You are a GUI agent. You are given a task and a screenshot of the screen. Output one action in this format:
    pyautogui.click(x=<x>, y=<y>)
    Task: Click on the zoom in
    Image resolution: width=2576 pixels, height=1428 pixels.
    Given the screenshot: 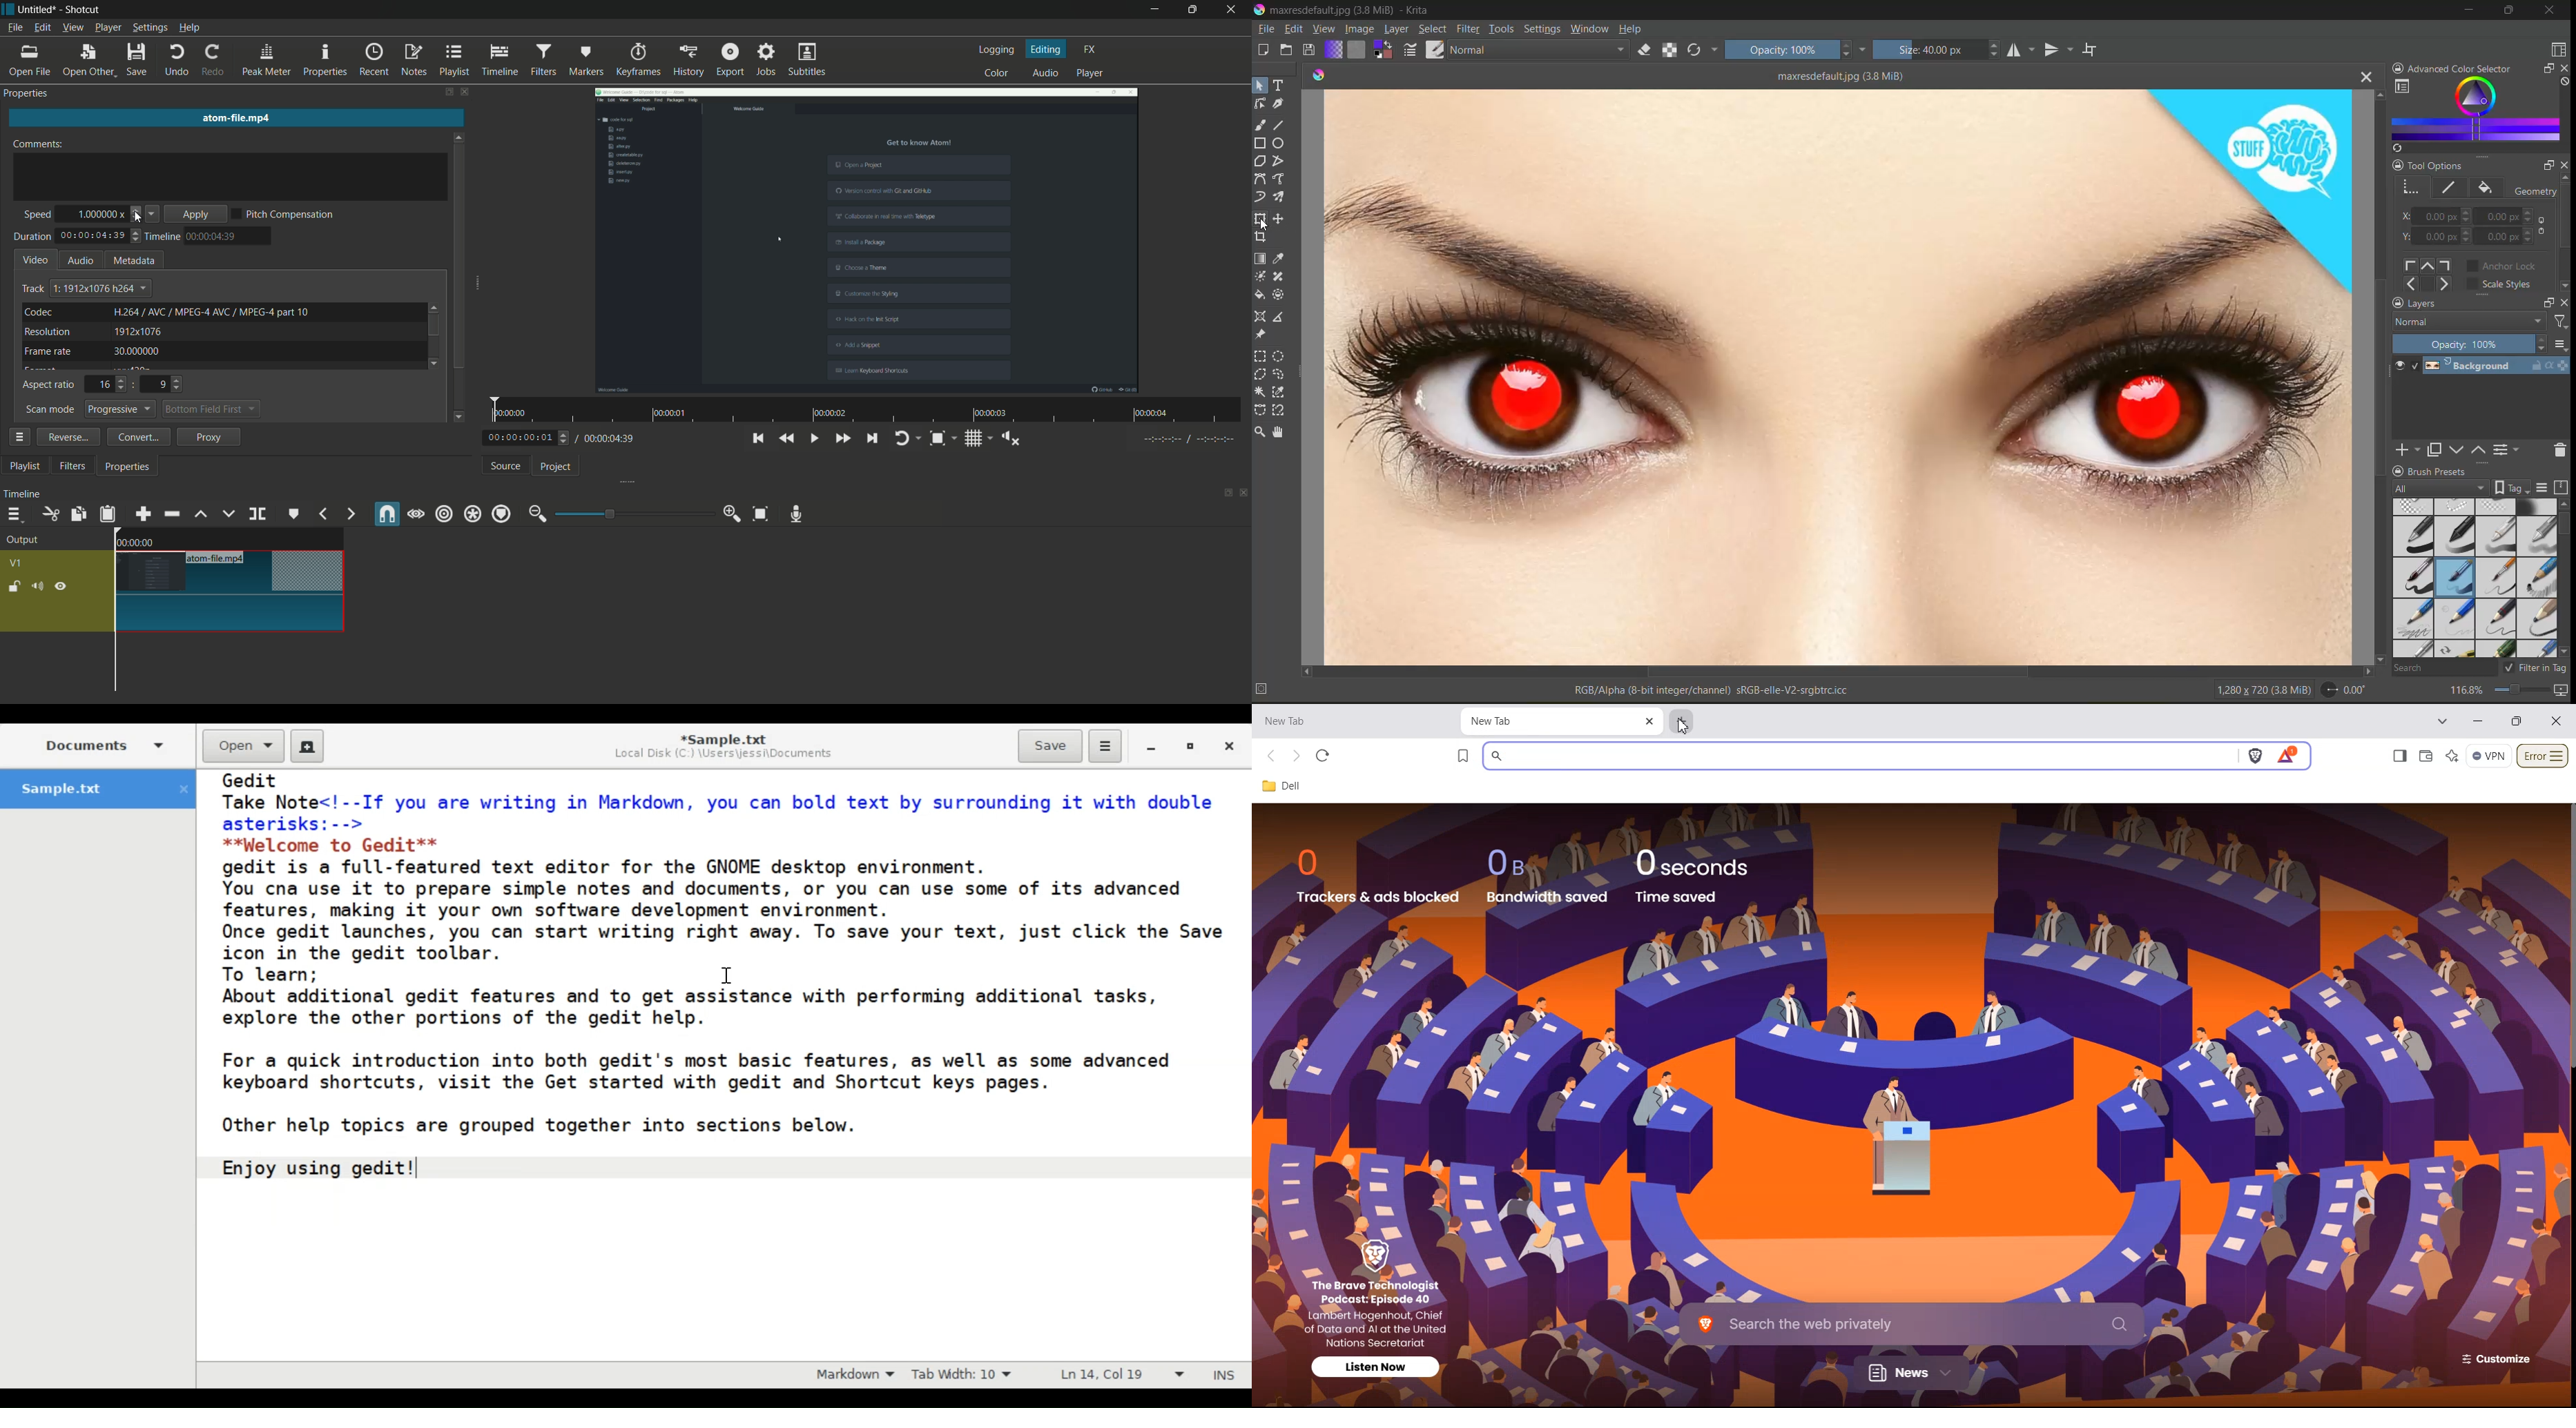 What is the action you would take?
    pyautogui.click(x=734, y=514)
    